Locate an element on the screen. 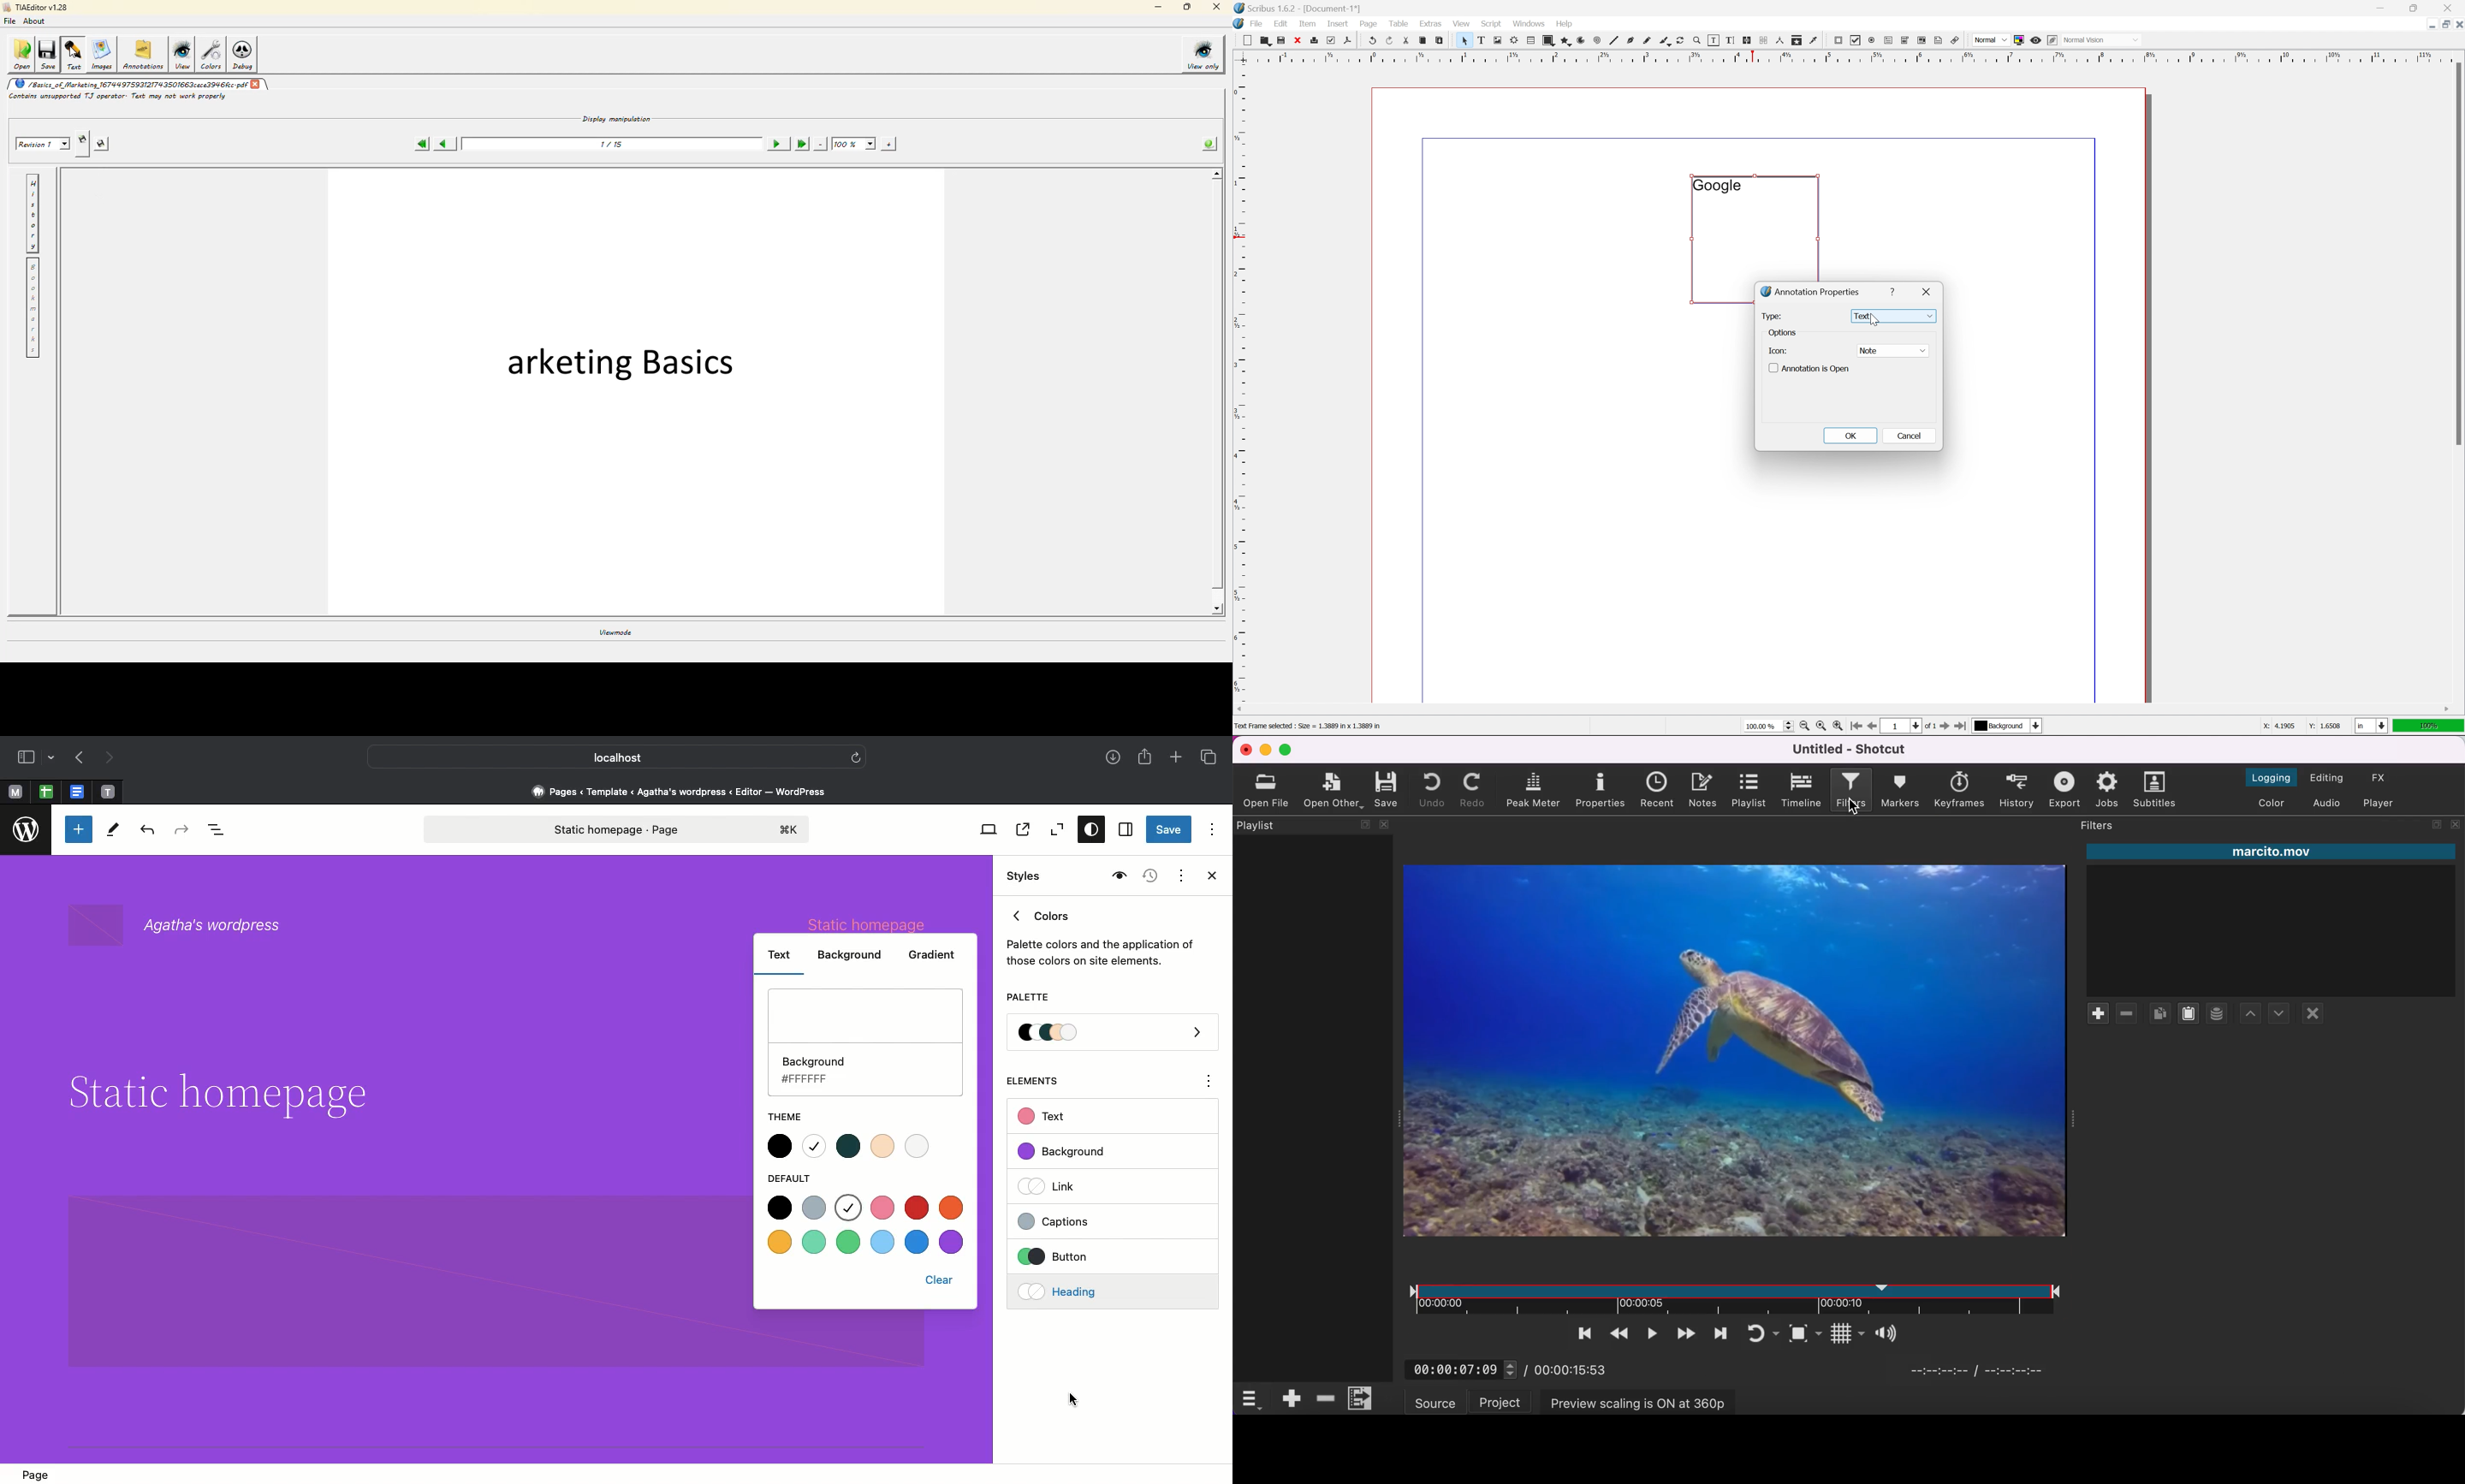  options is located at coordinates (1209, 1083).